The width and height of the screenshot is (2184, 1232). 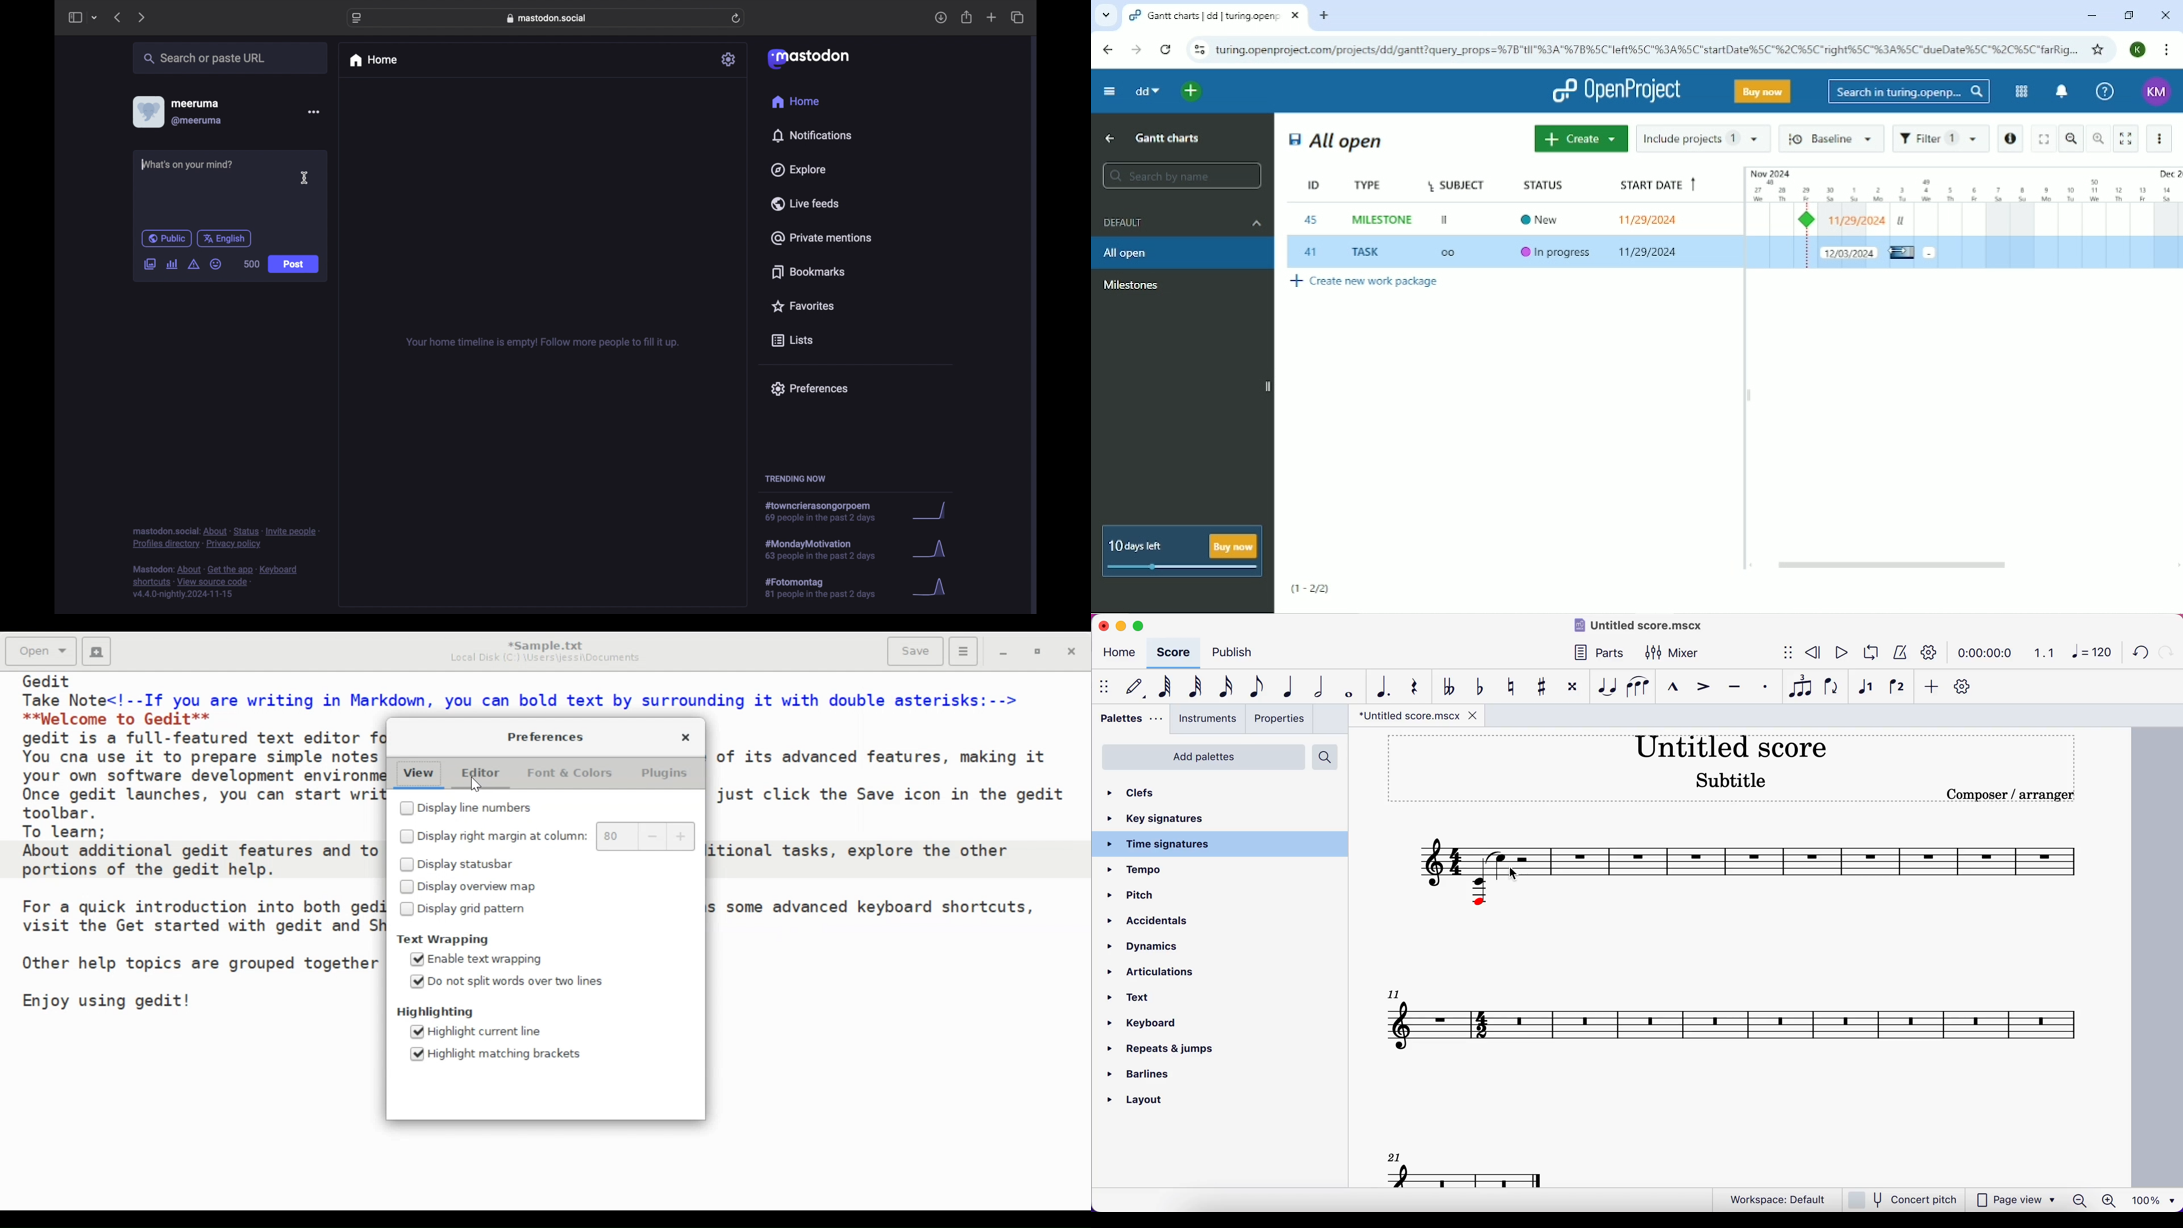 What do you see at coordinates (968, 18) in the screenshot?
I see `share` at bounding box center [968, 18].